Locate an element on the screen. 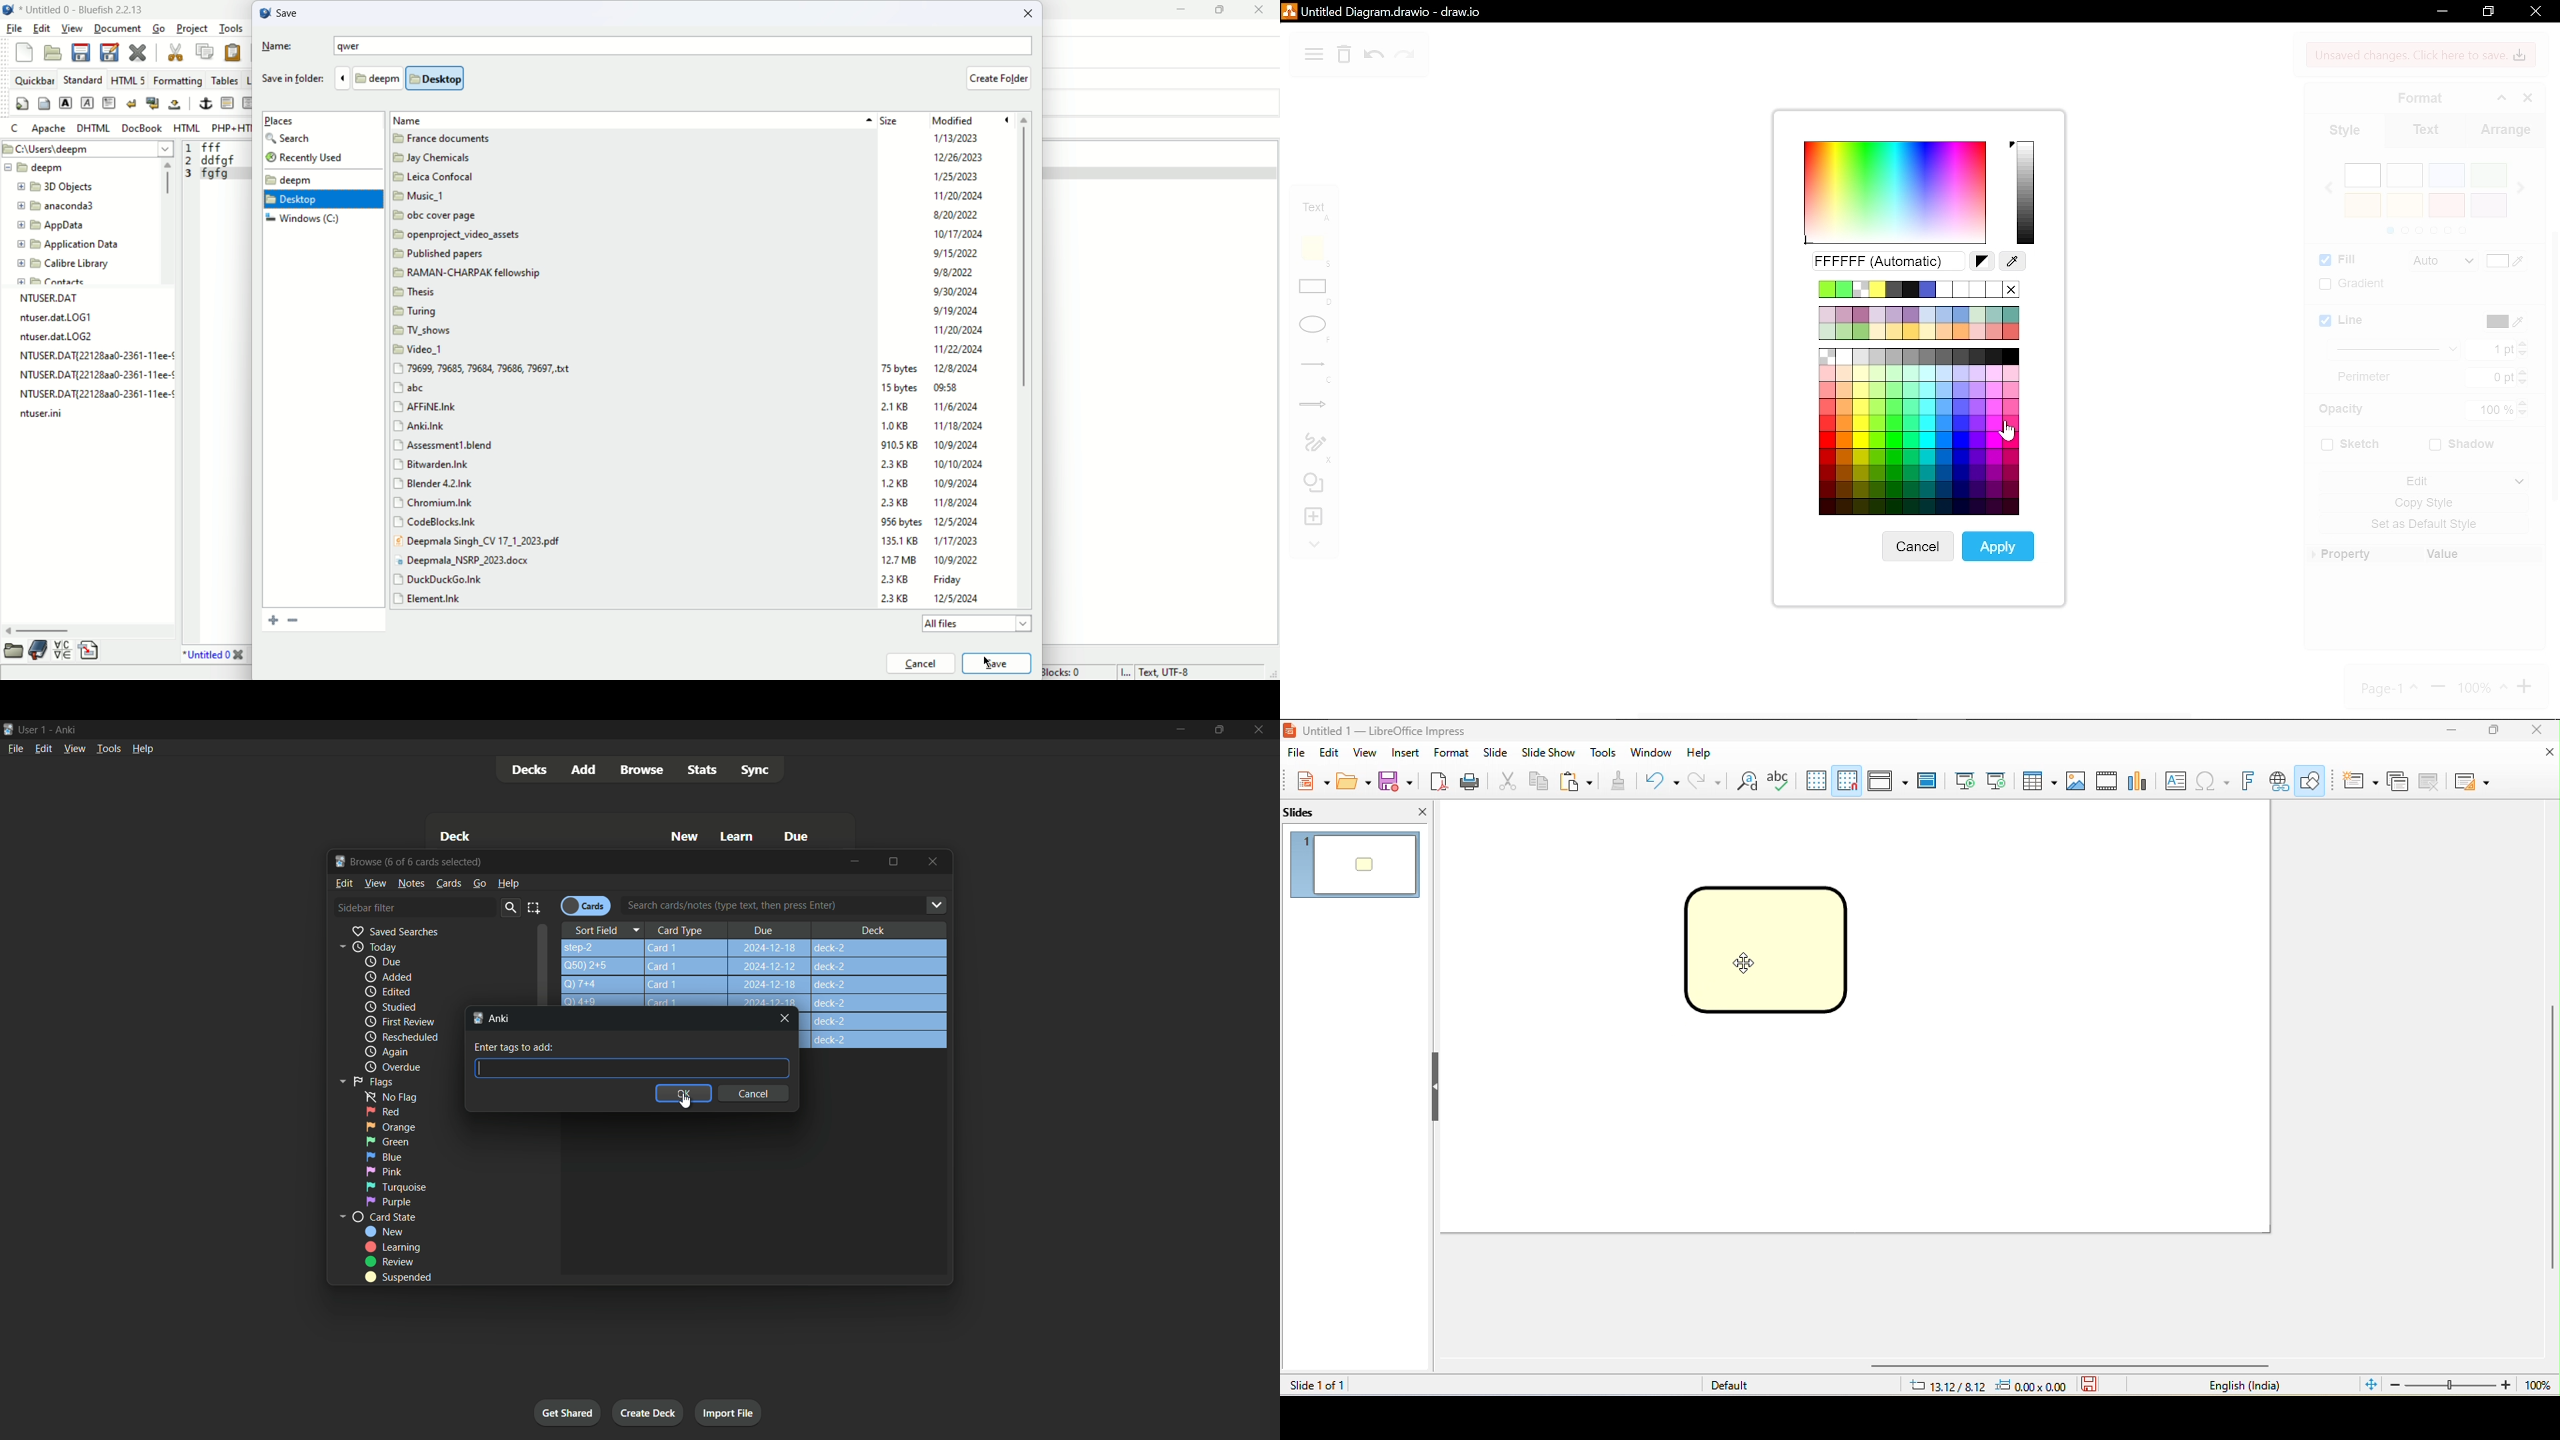 The image size is (2576, 1456). bookmark is located at coordinates (38, 651).